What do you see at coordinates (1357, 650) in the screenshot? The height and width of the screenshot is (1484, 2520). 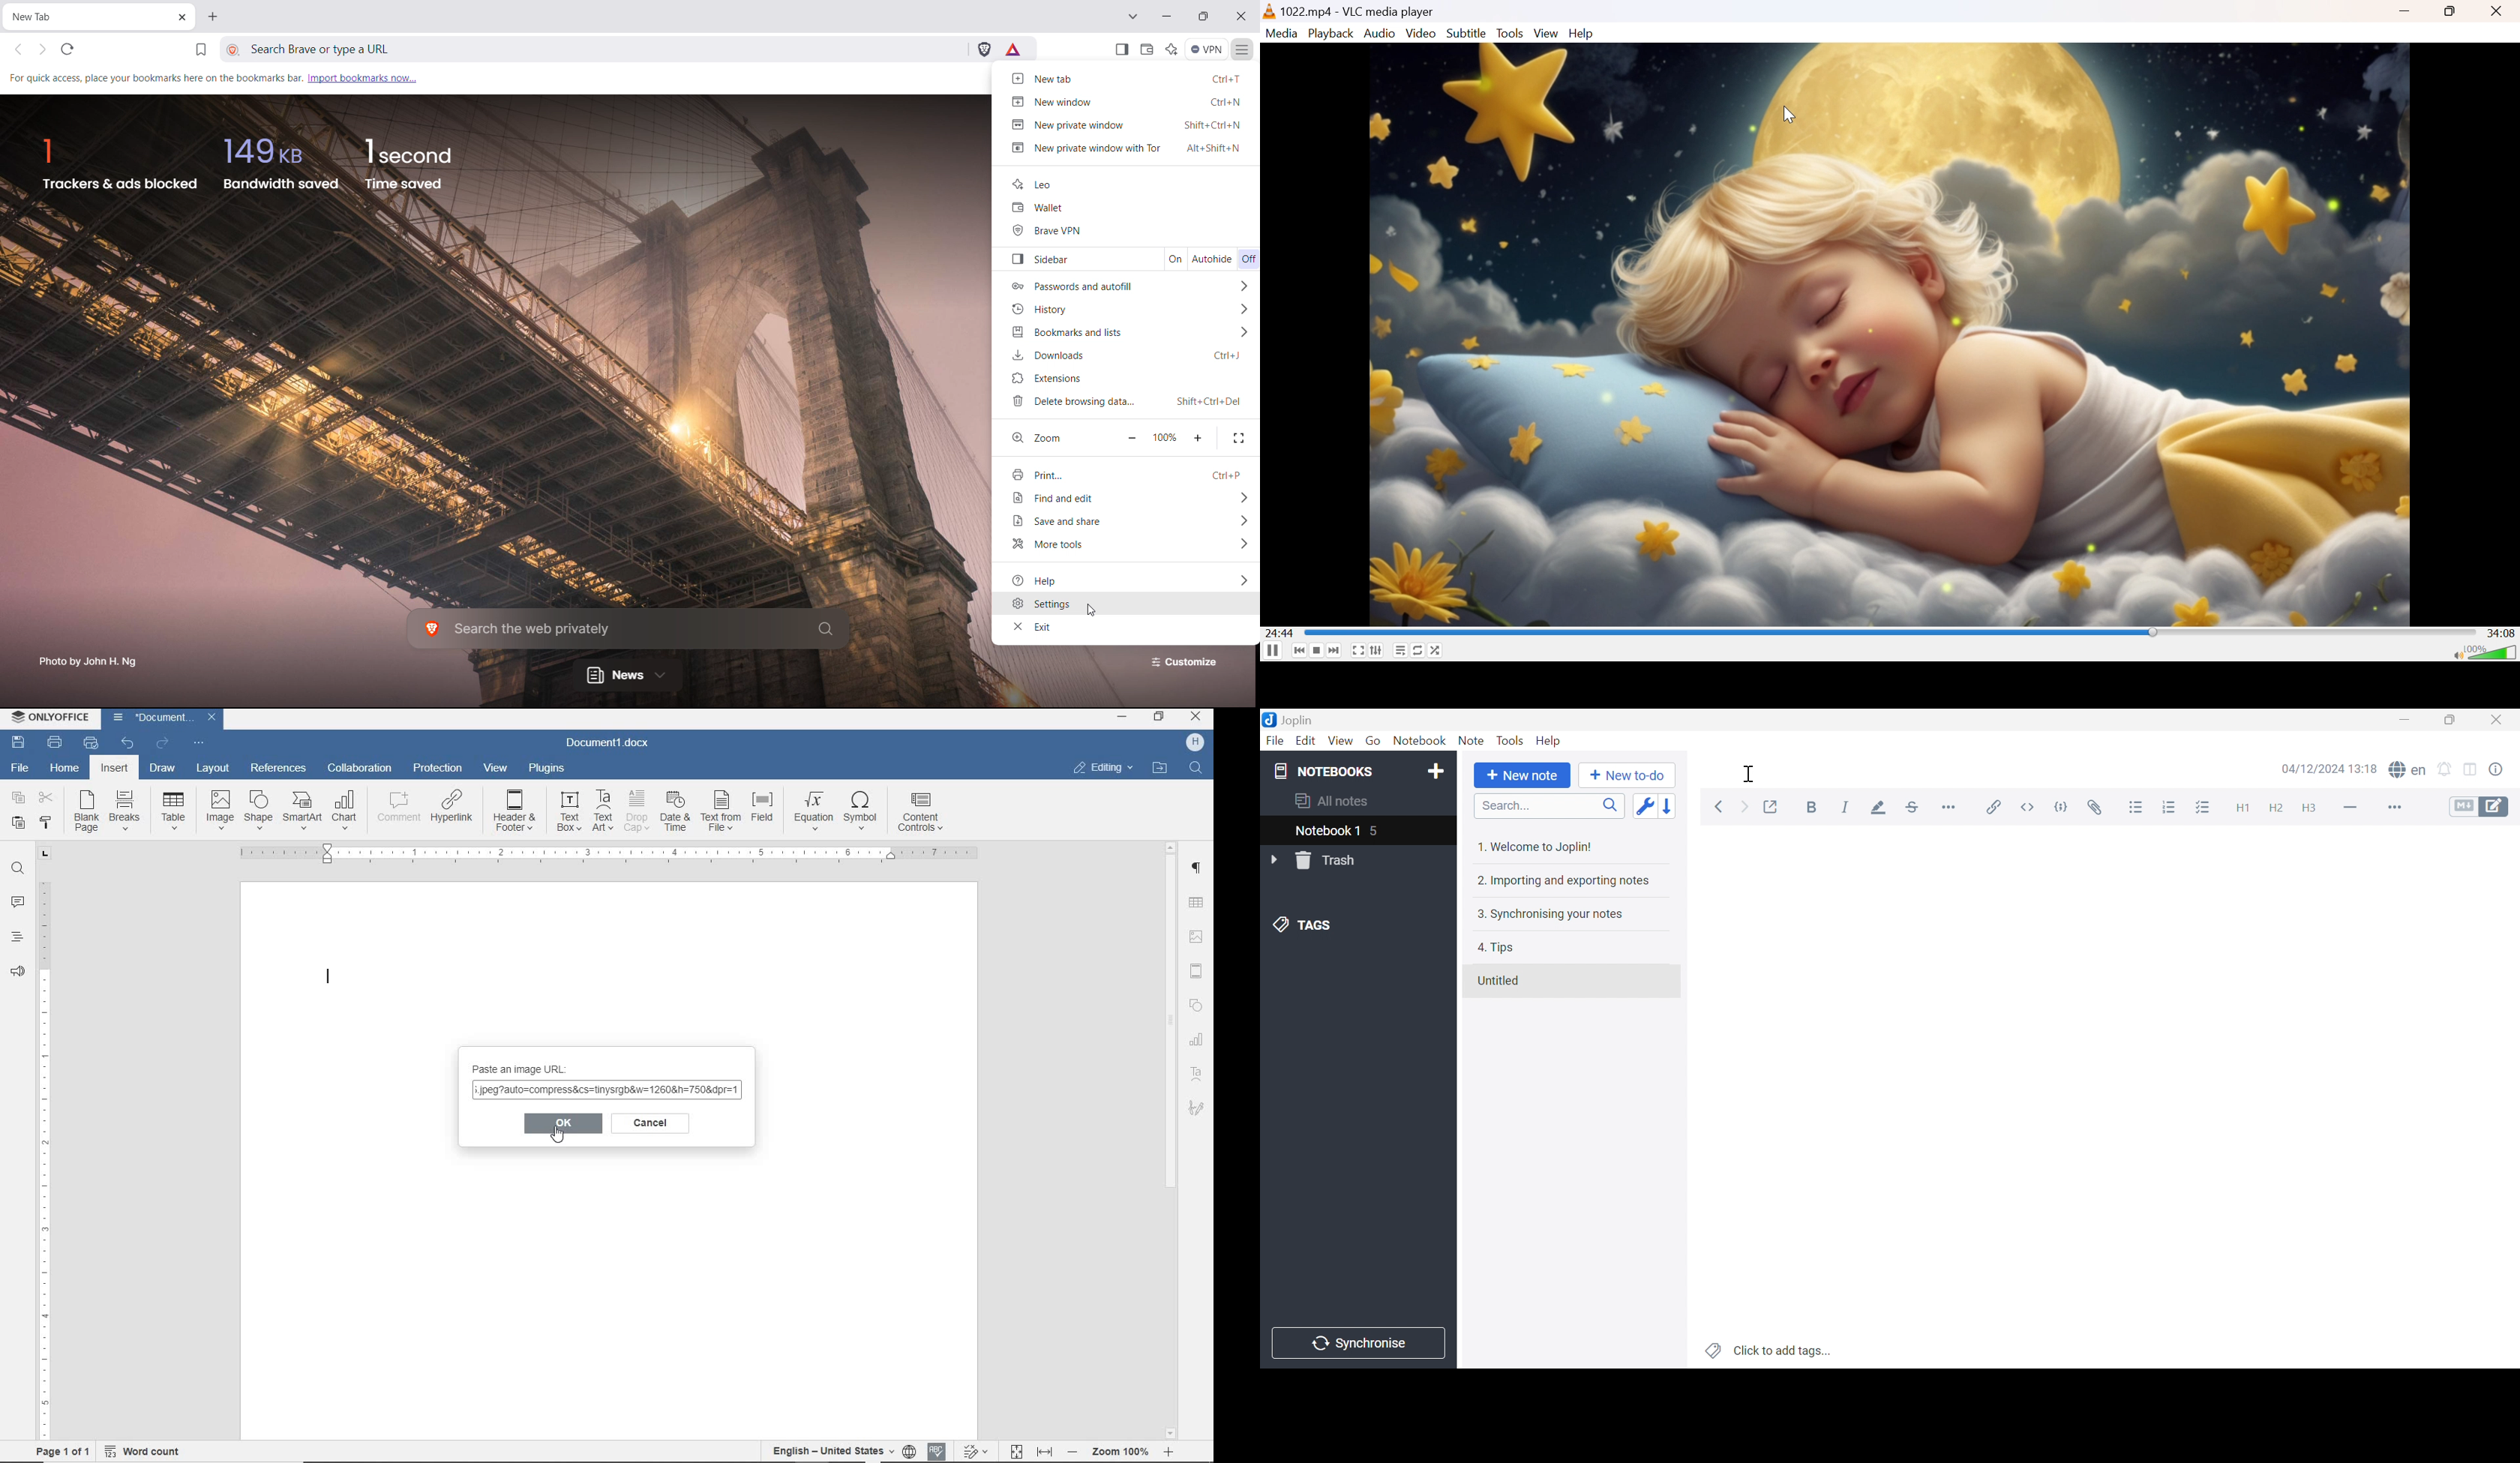 I see `Toggle the video in fullscreen` at bounding box center [1357, 650].